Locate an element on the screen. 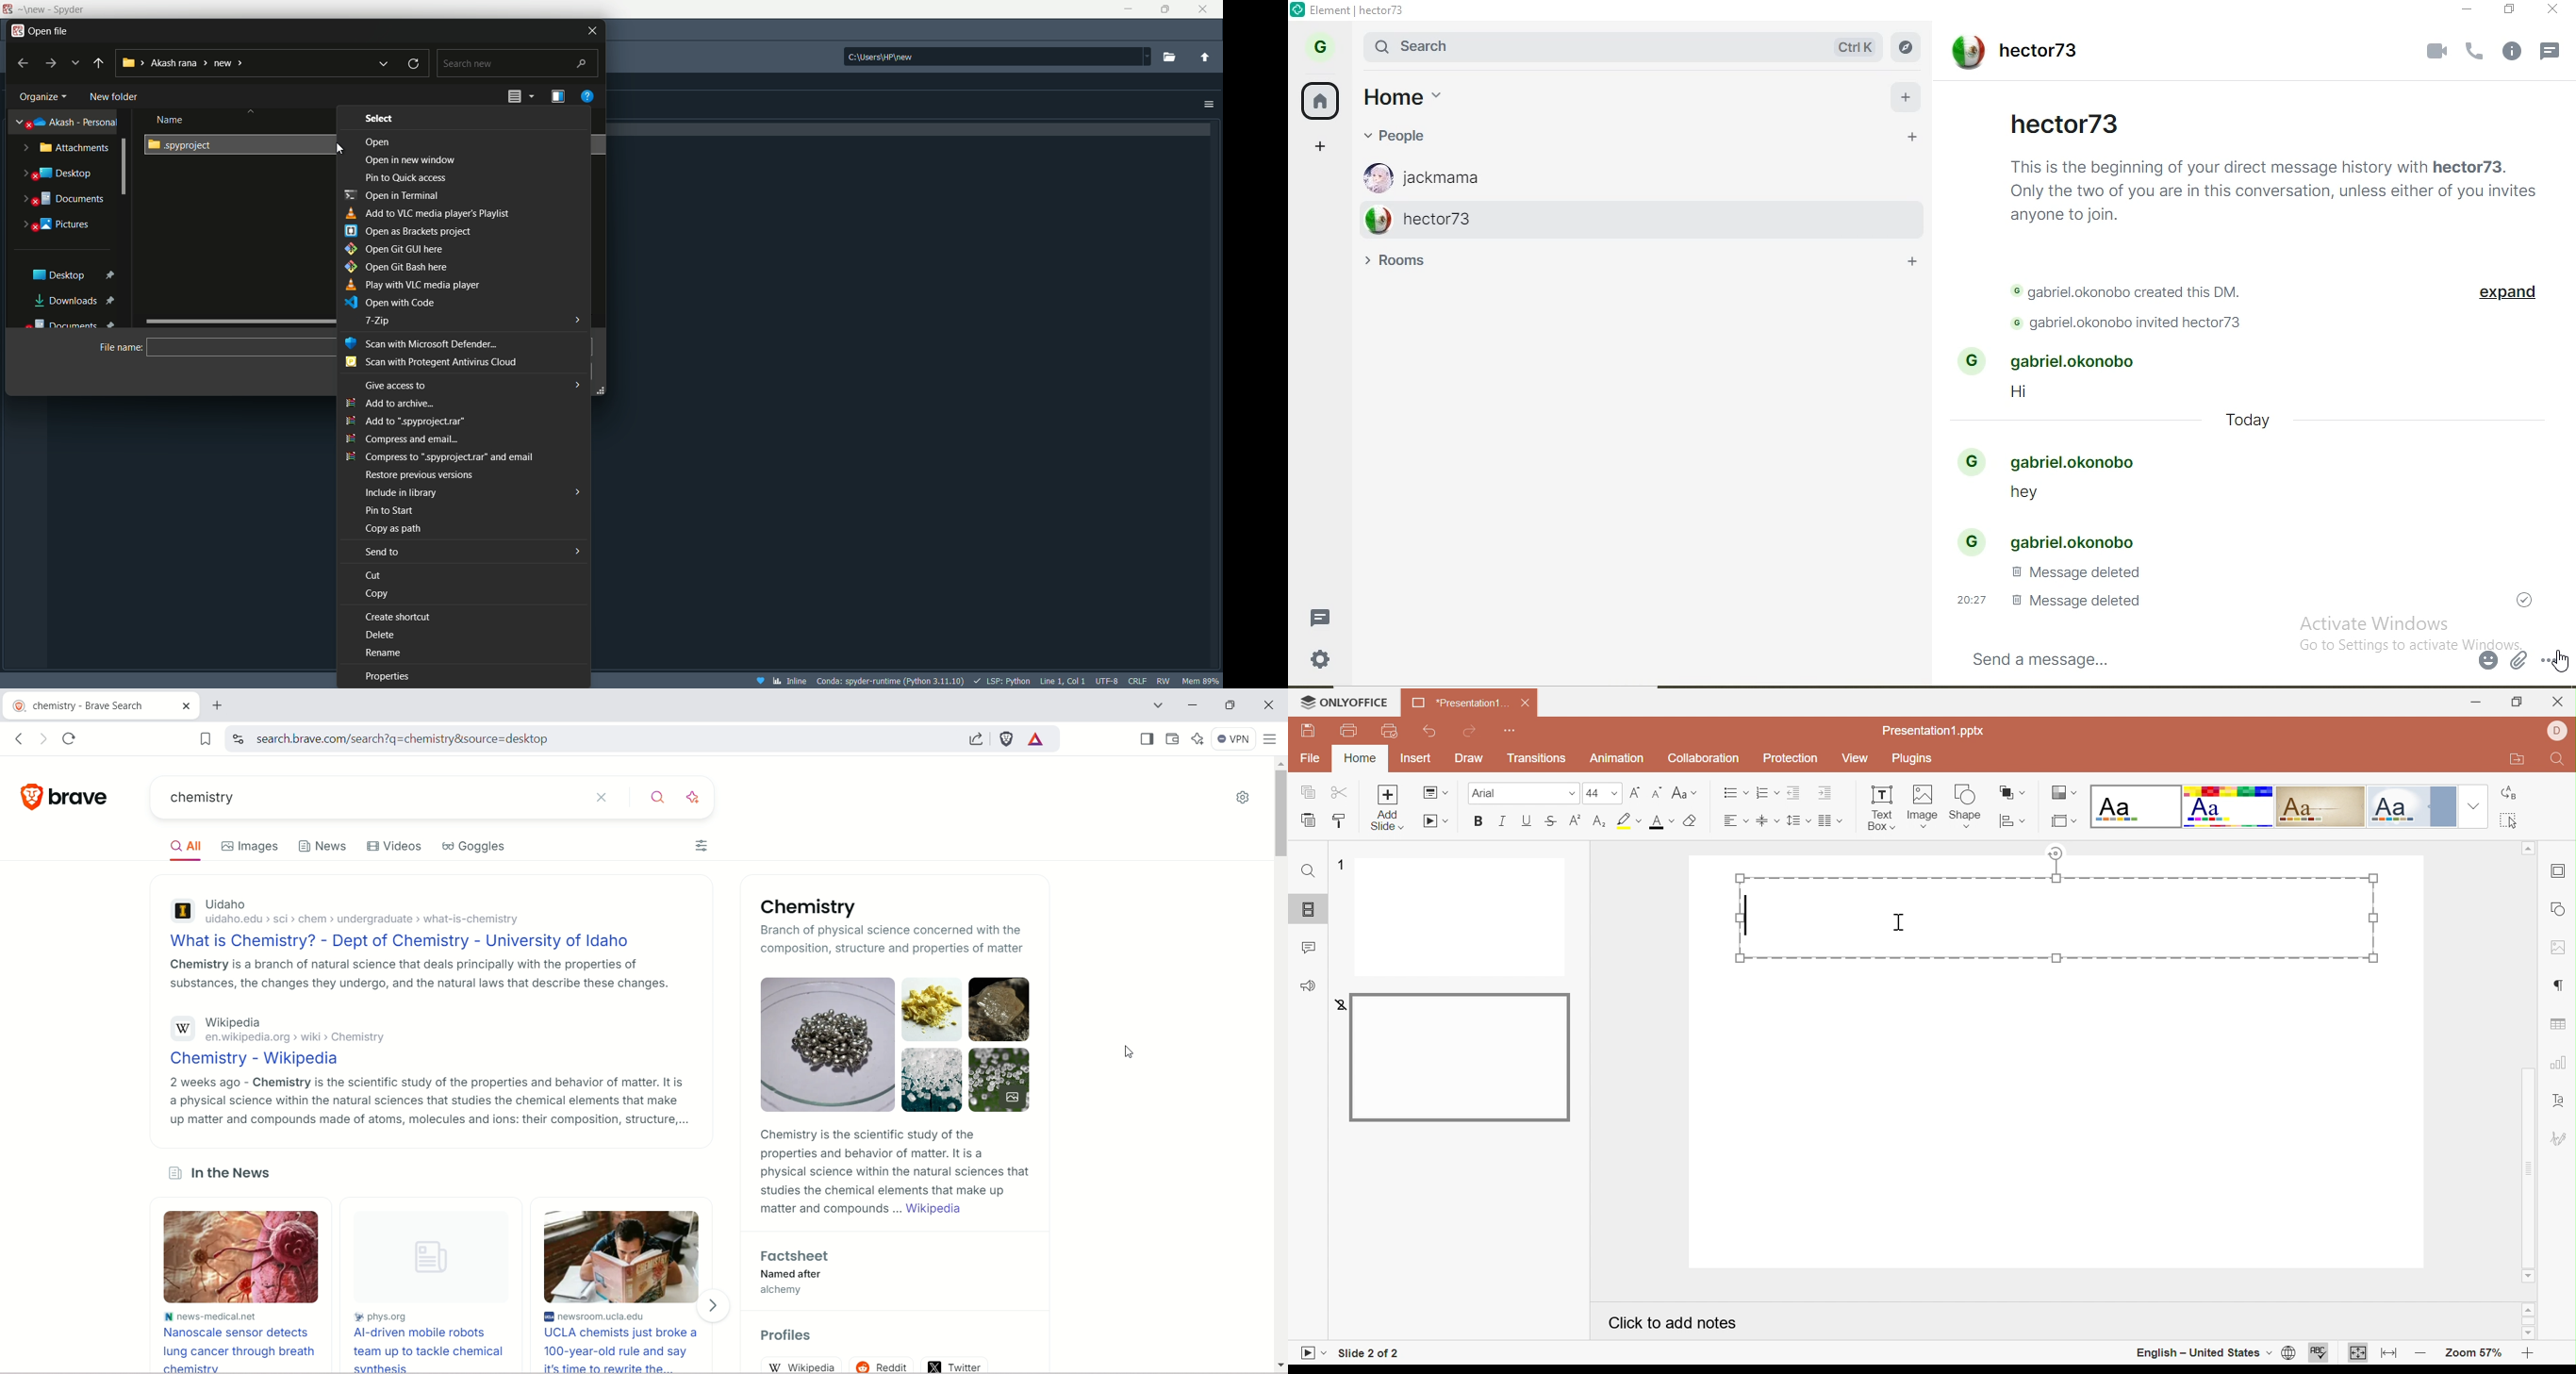 The width and height of the screenshot is (2576, 1400). profile is located at coordinates (1325, 44).